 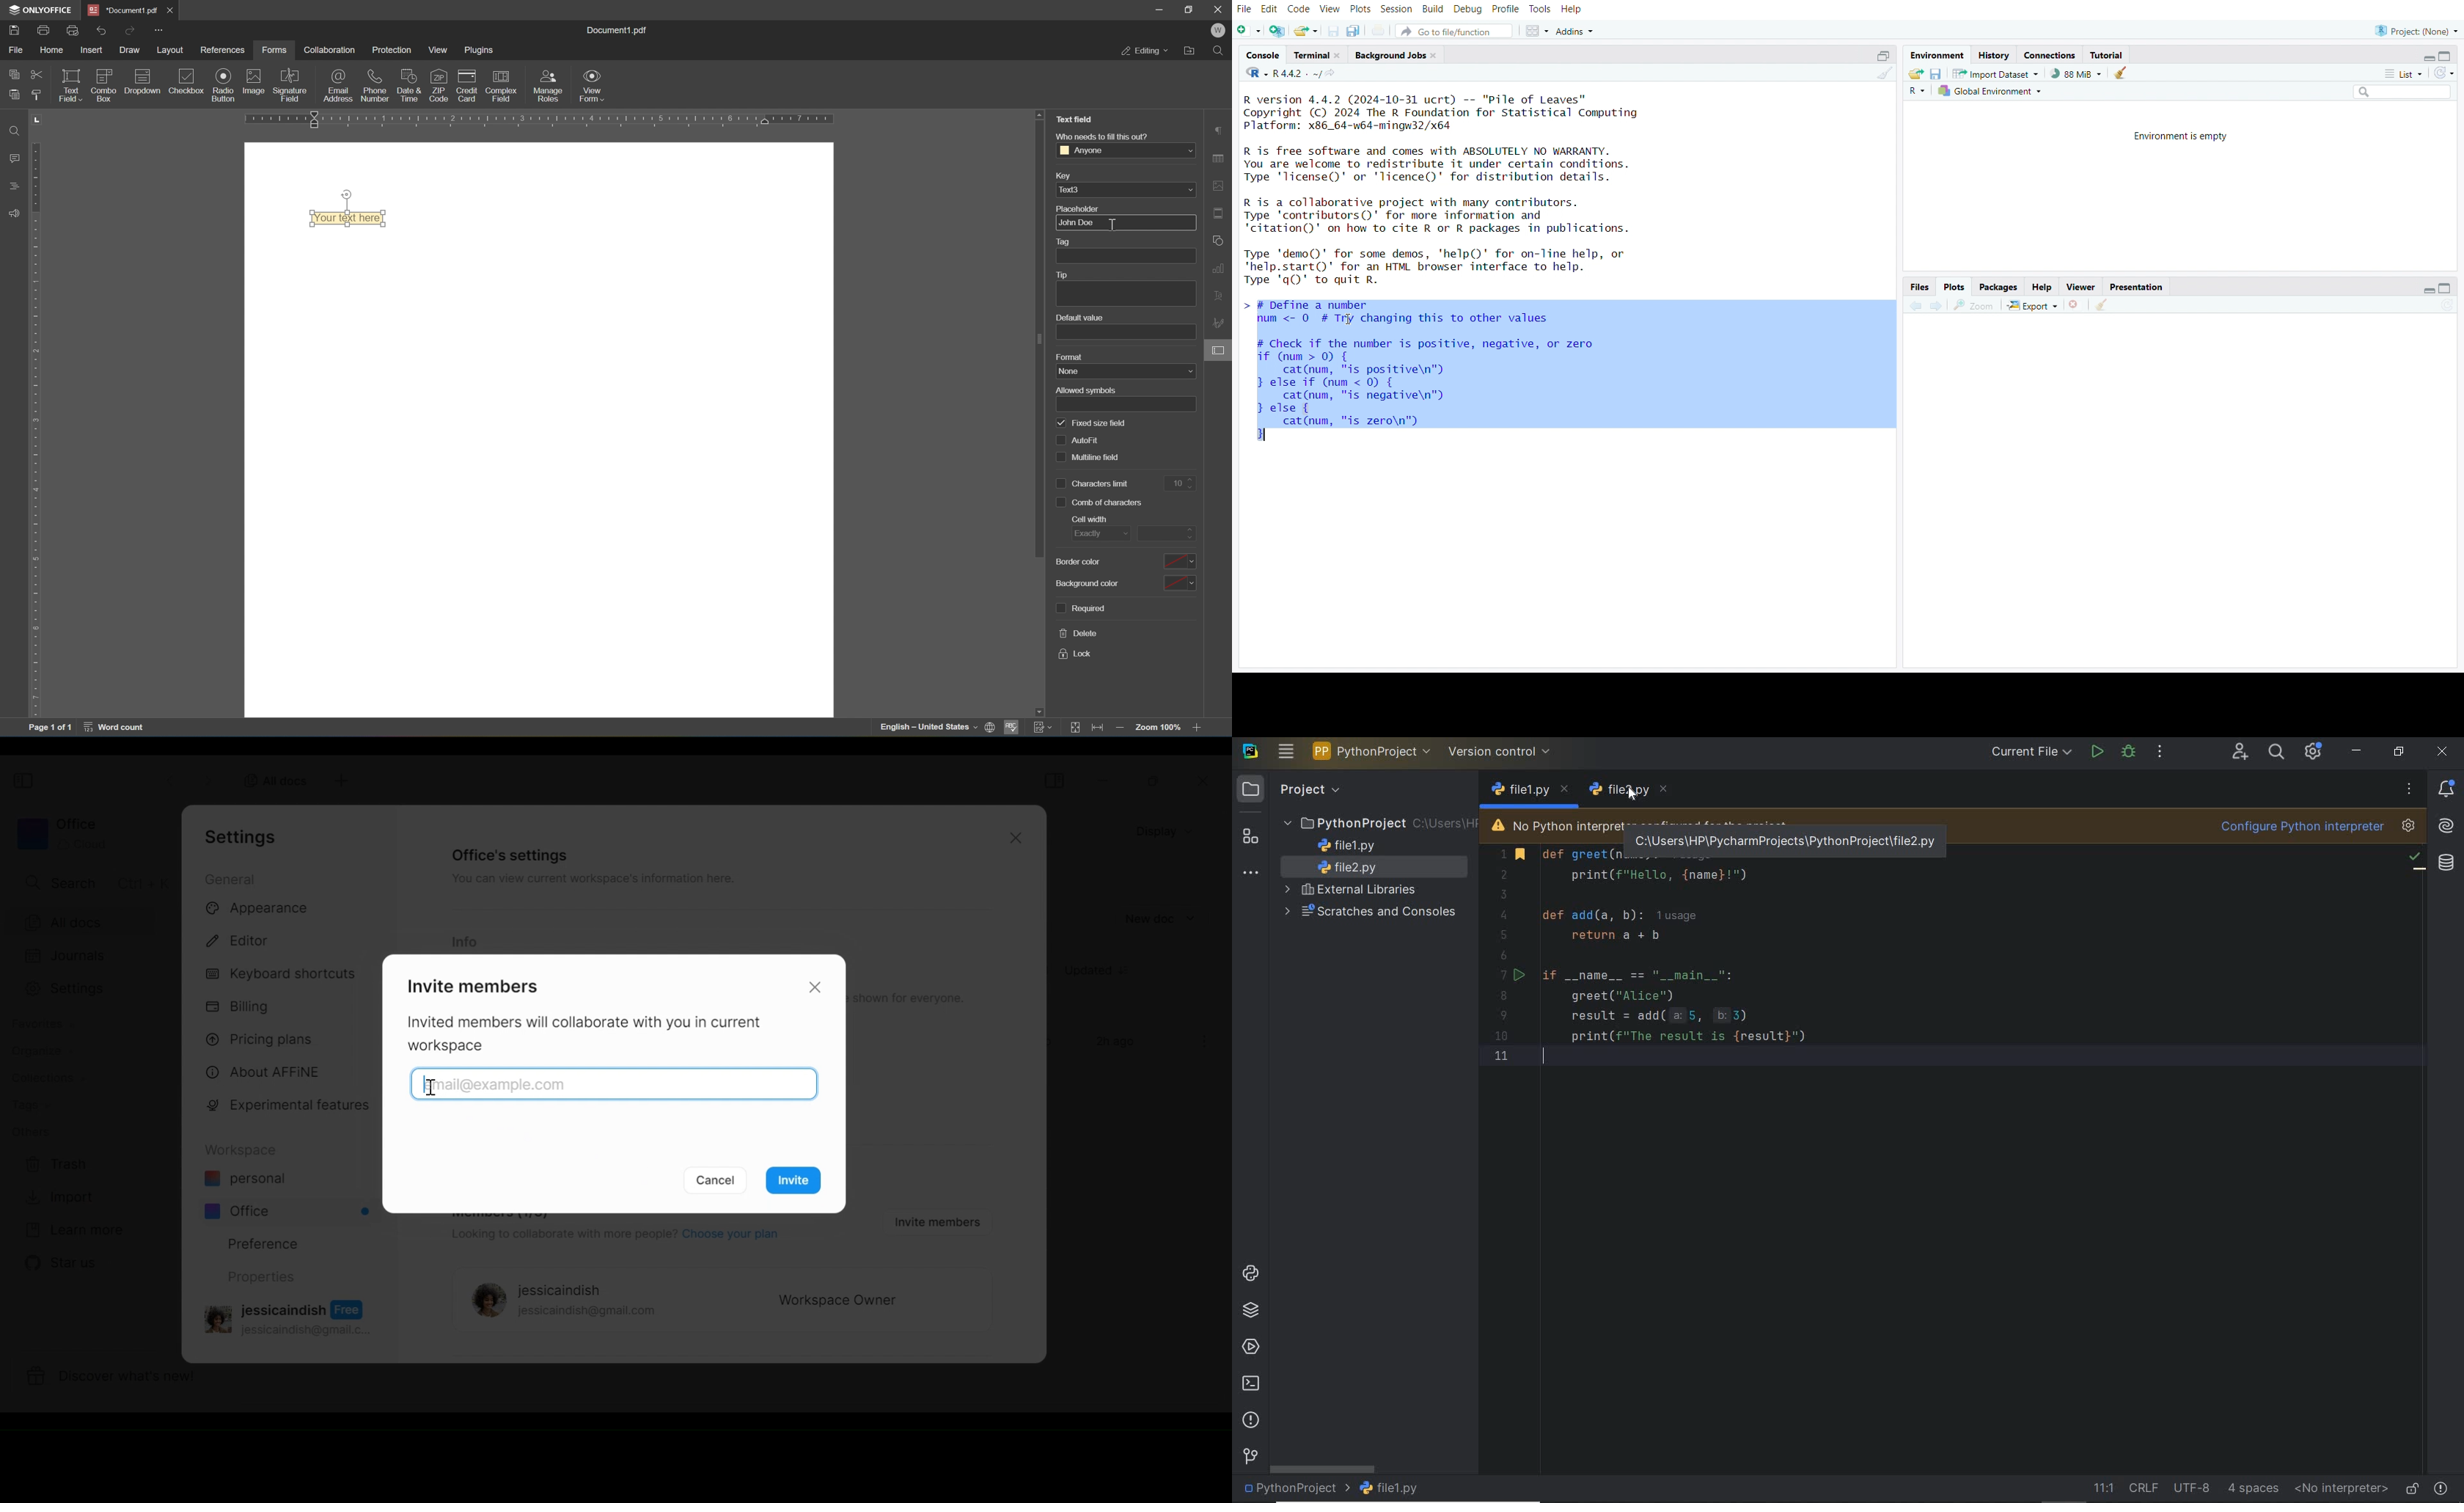 I want to click on customize quick access toolbar, so click(x=159, y=30).